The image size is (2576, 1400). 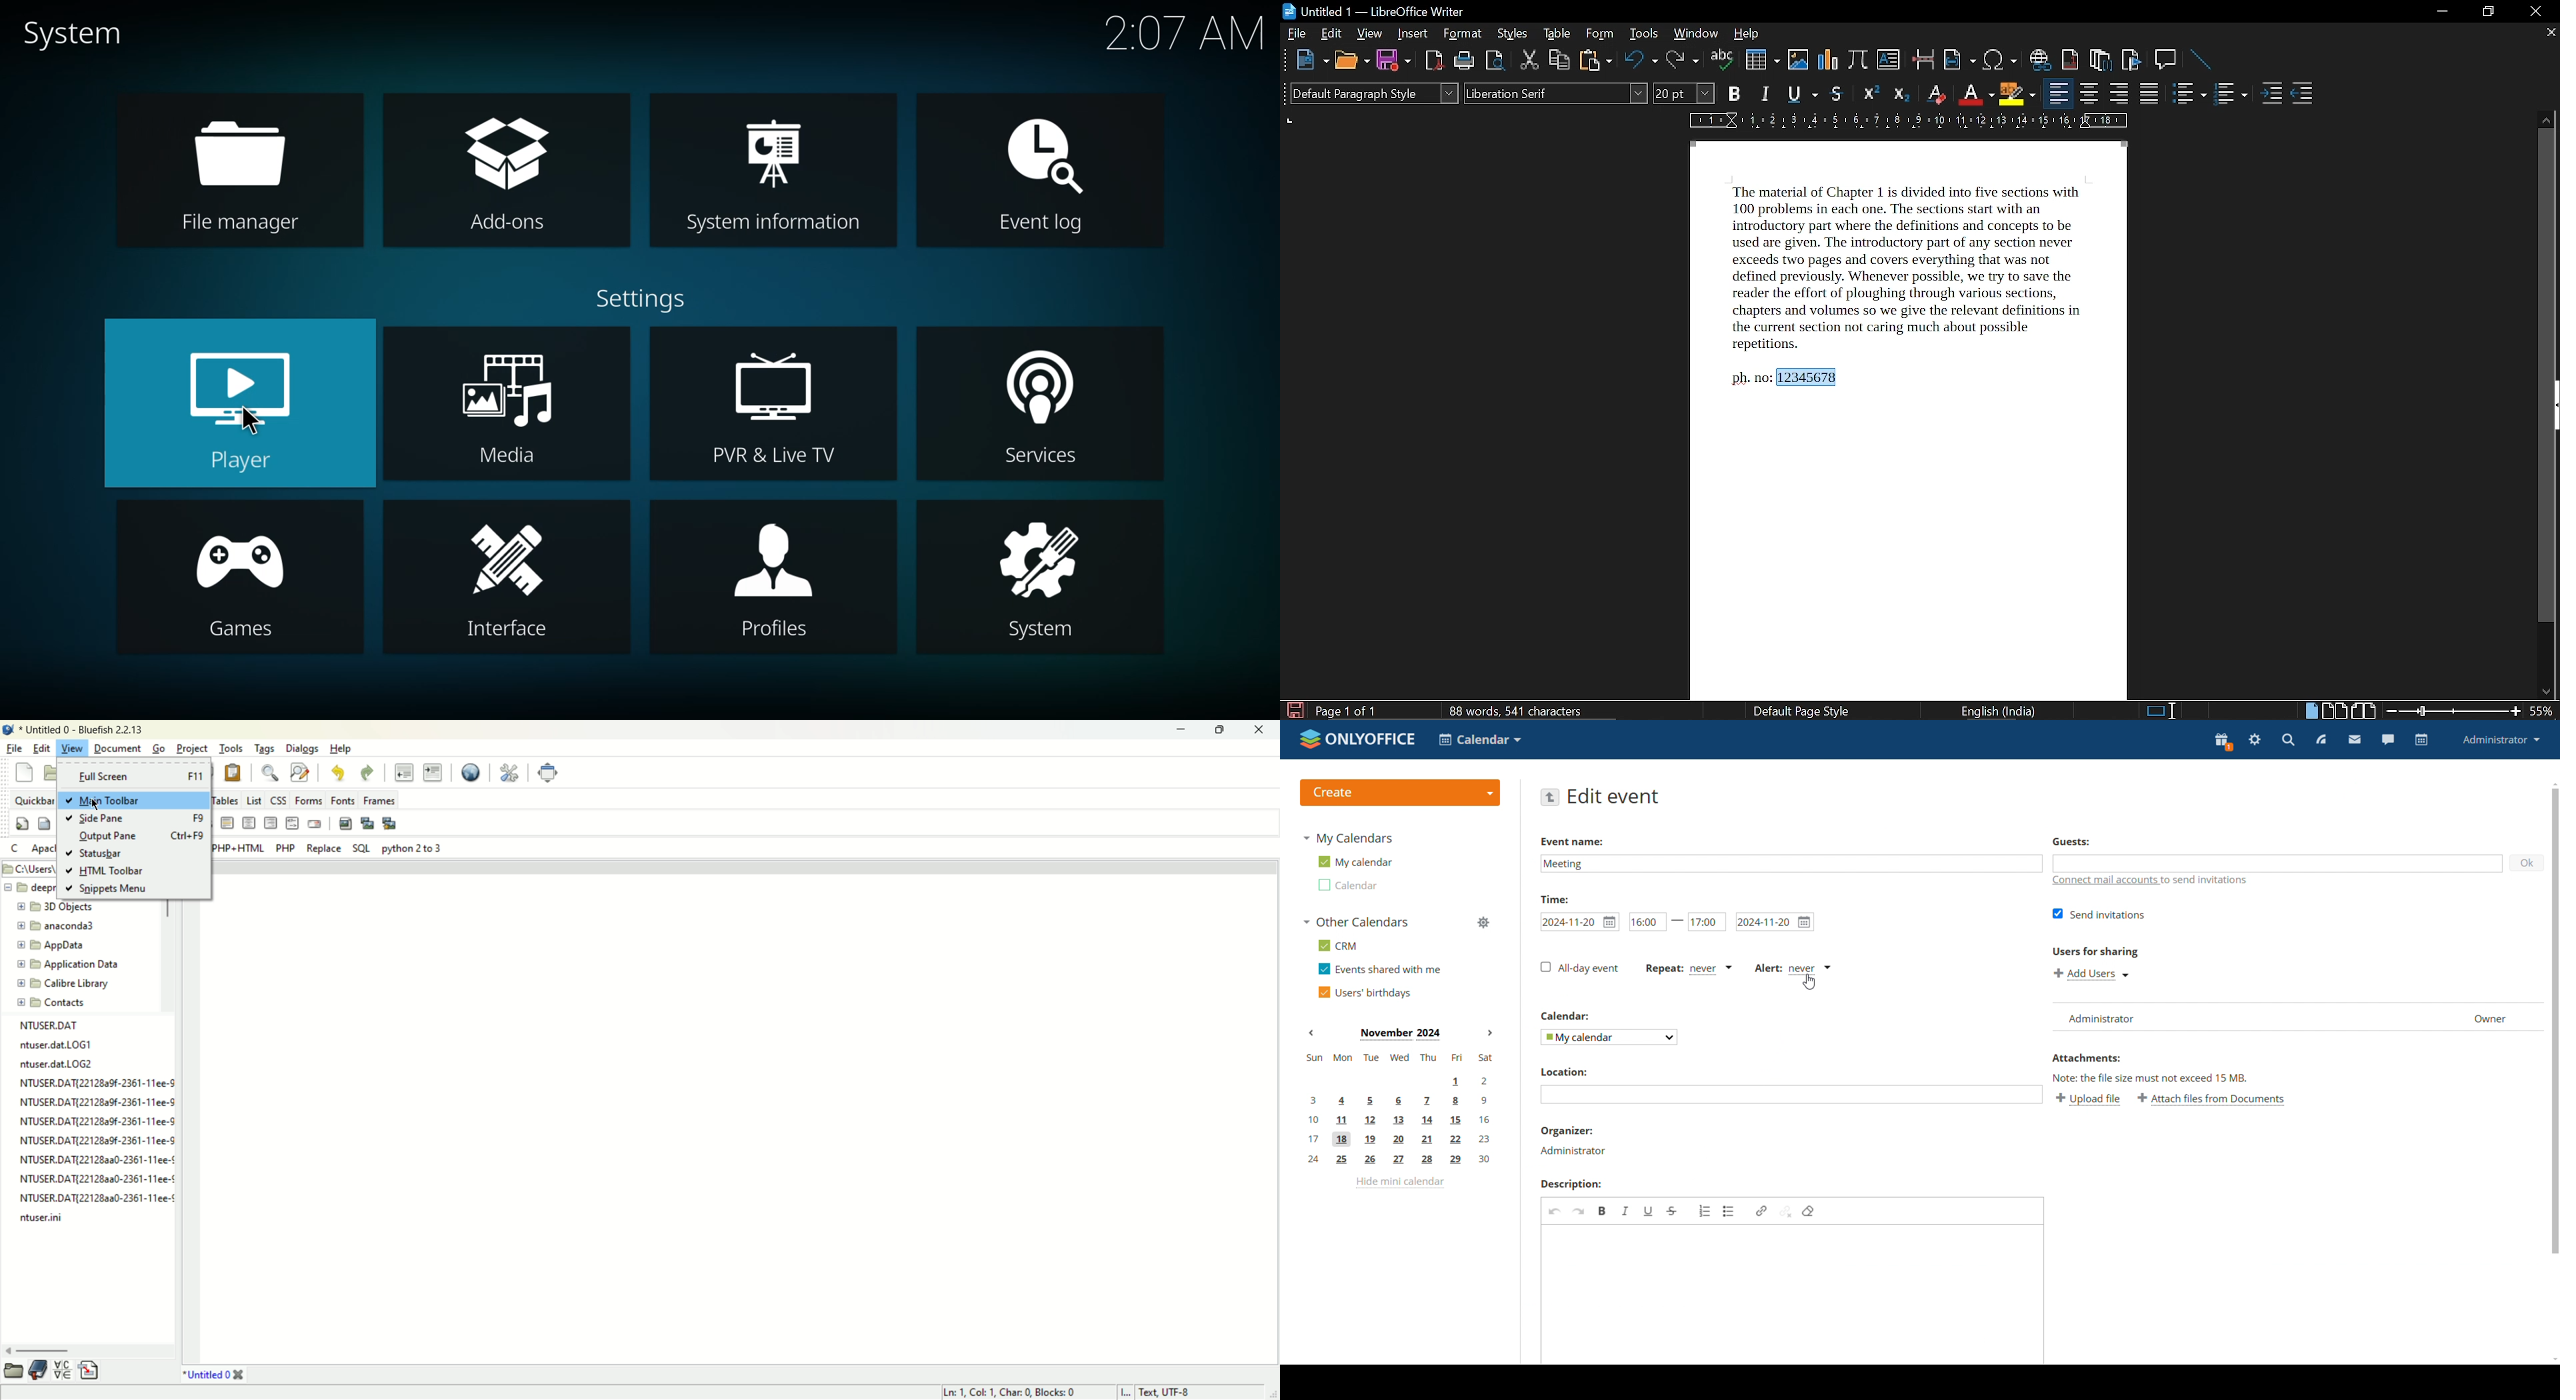 What do you see at coordinates (95, 1197) in the screenshot?
I see `NTUSER.DAT{22128aa0-2361-11ee-` at bounding box center [95, 1197].